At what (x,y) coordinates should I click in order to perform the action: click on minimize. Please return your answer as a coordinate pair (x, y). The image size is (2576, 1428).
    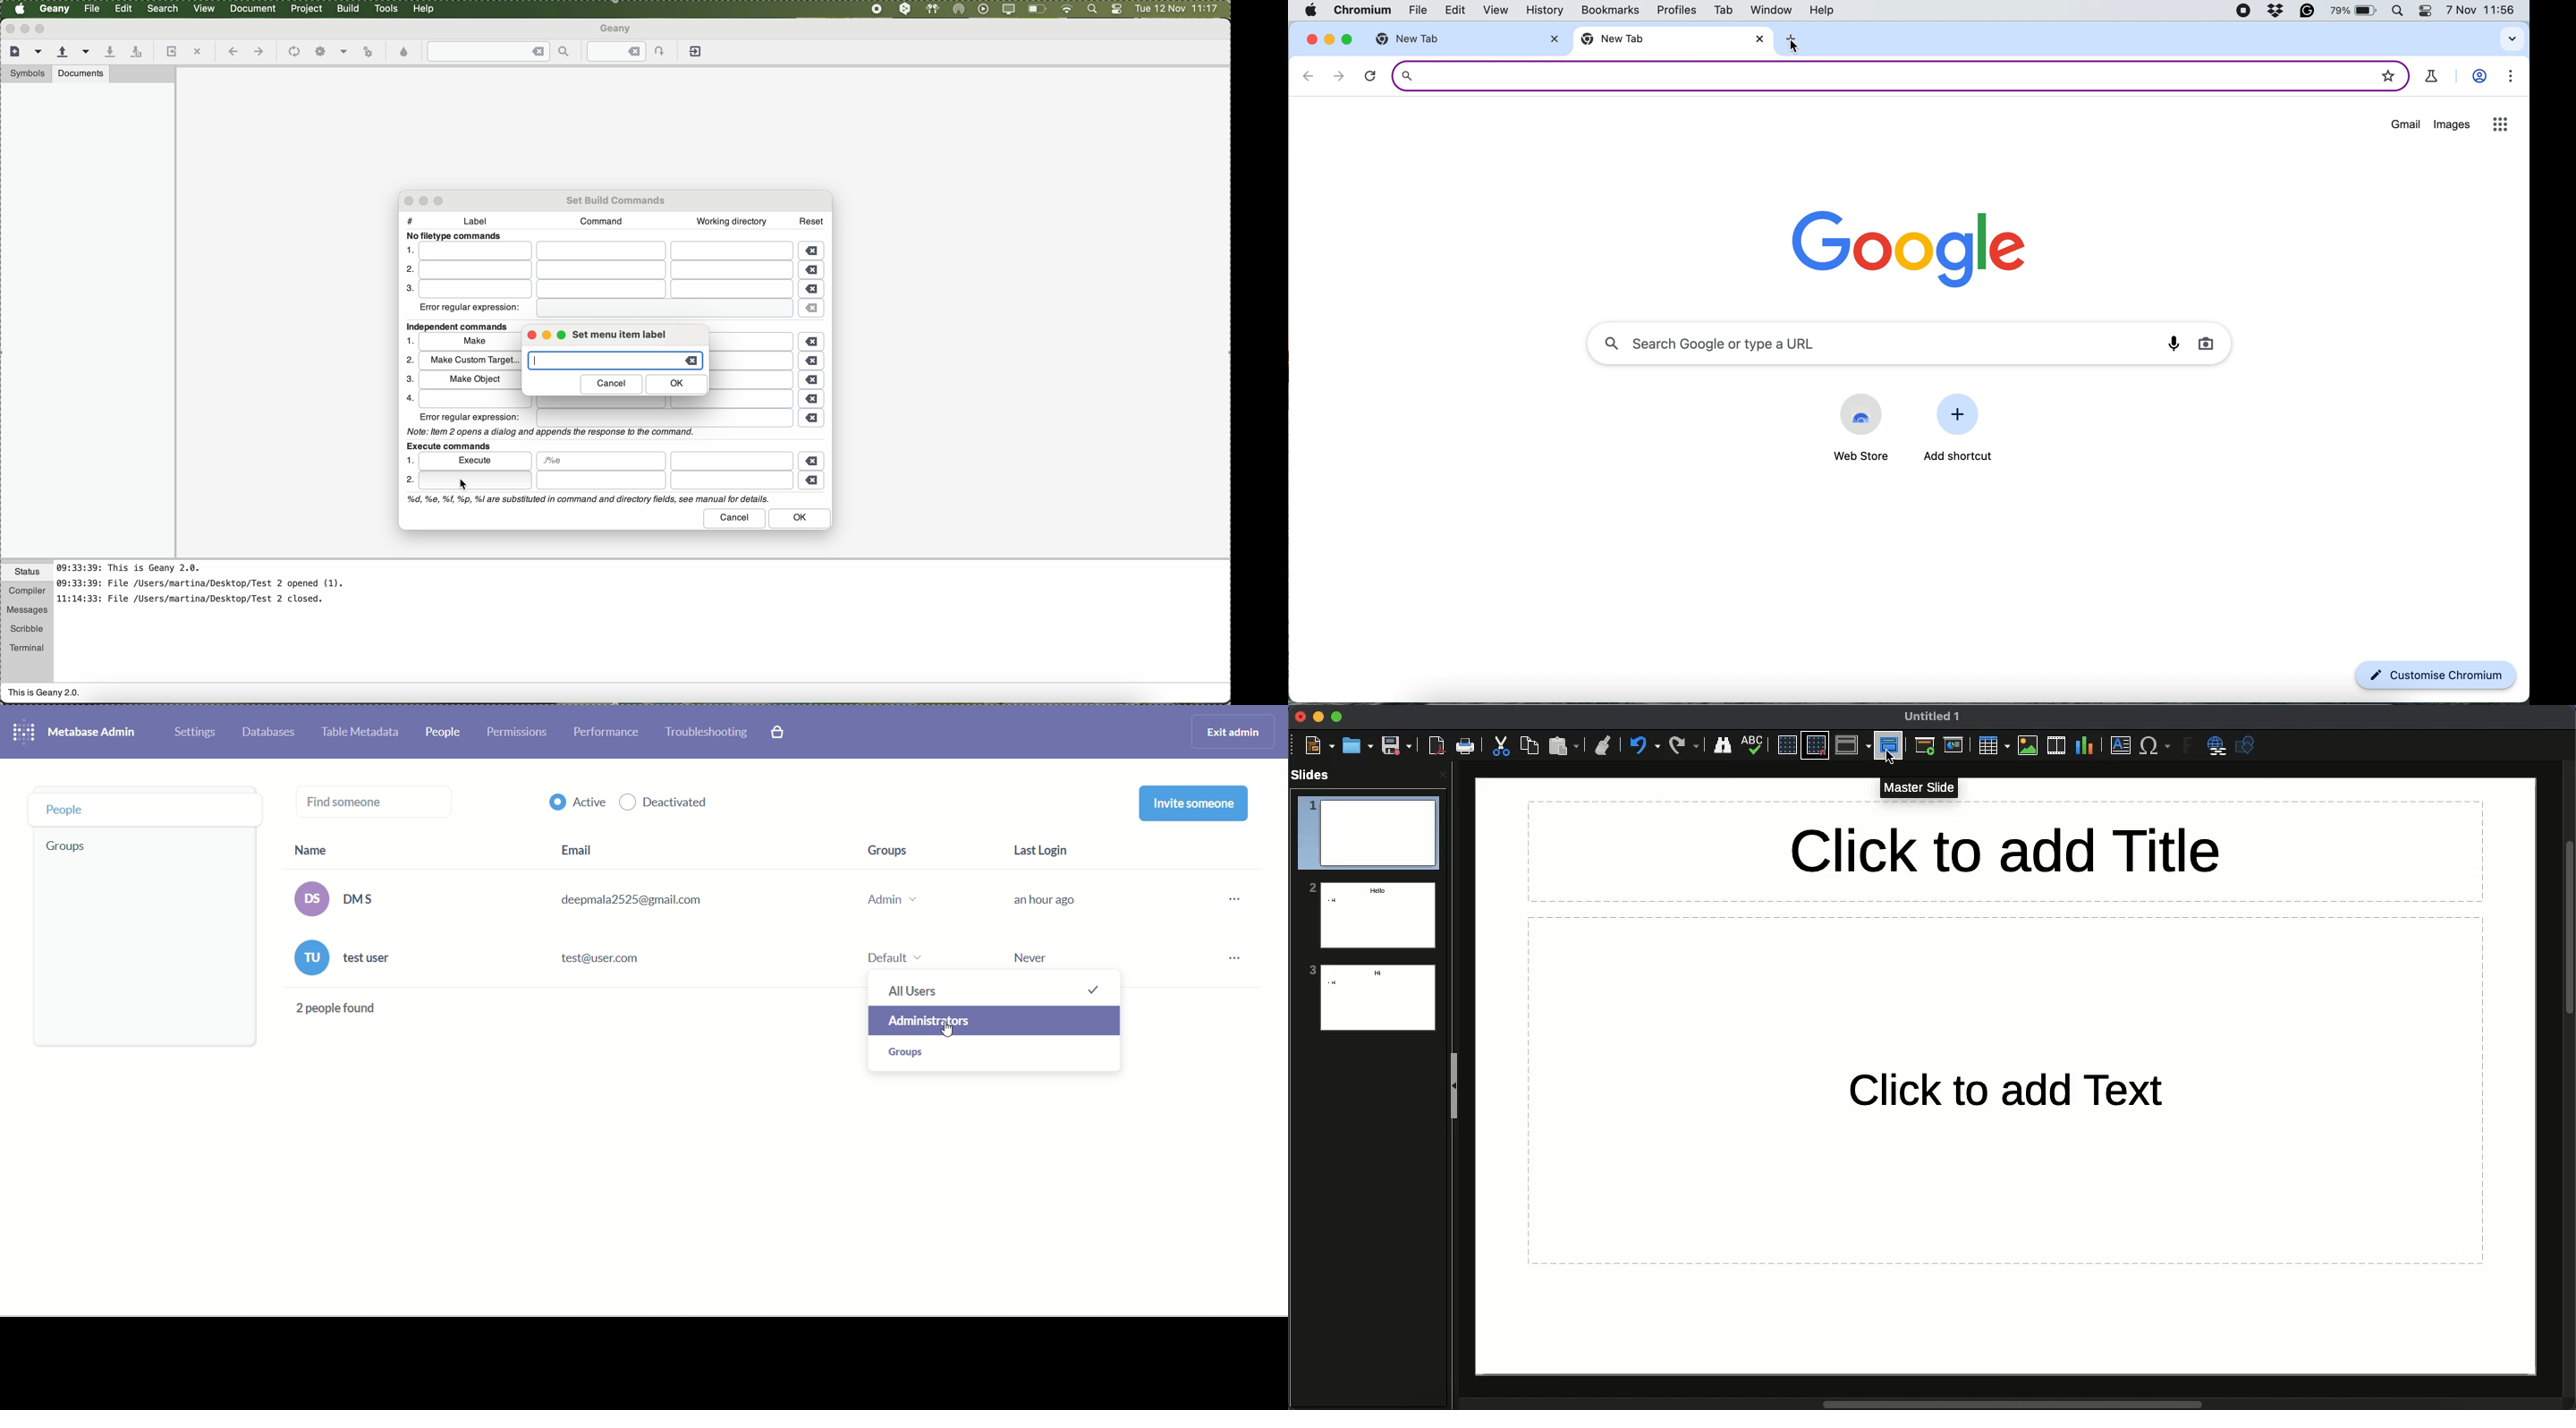
    Looking at the image, I should click on (427, 200).